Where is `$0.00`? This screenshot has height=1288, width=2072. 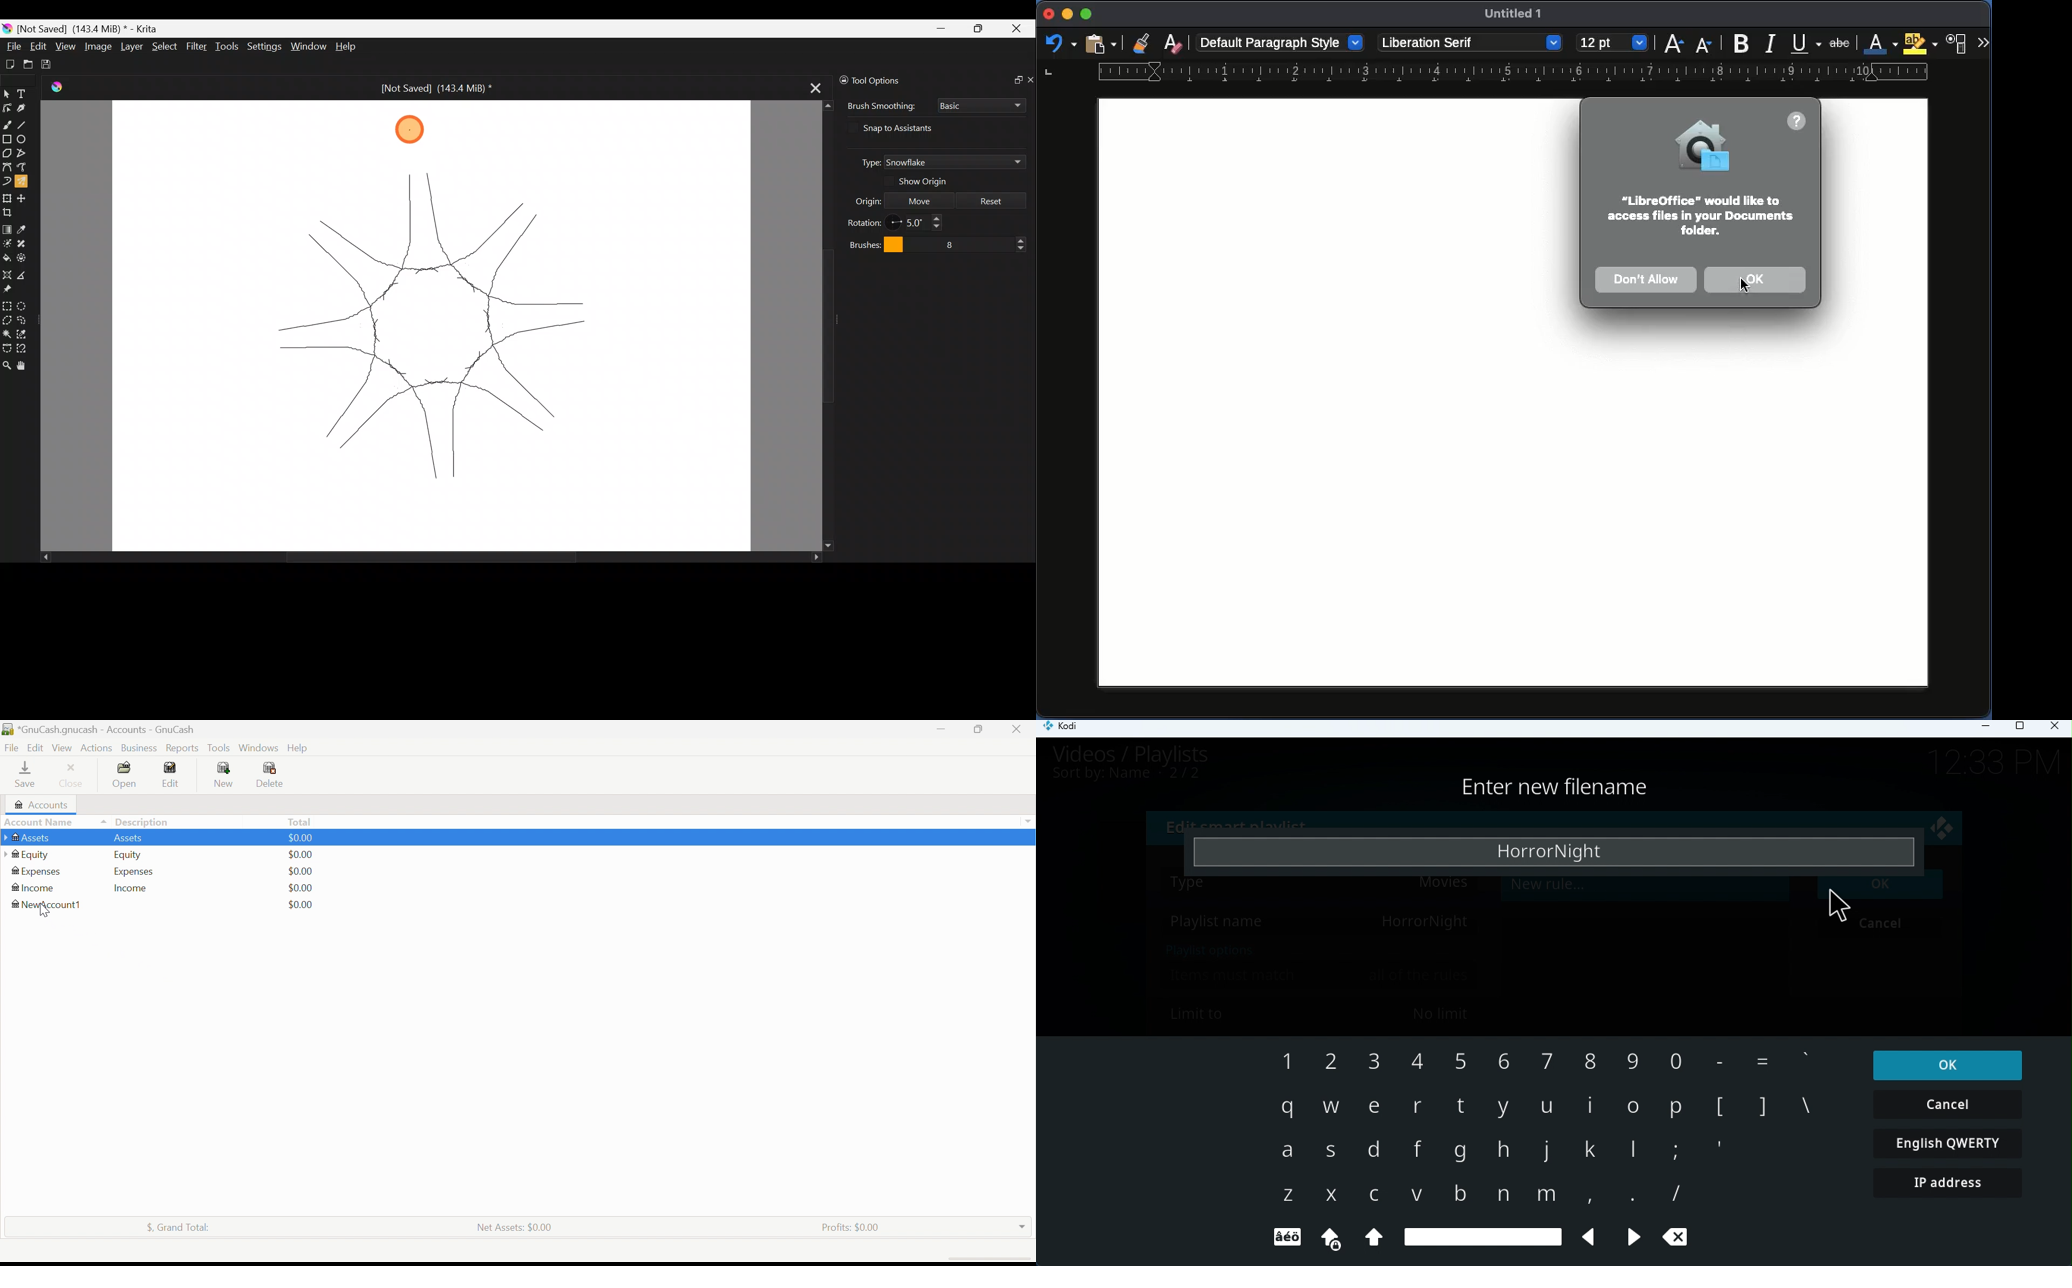 $0.00 is located at coordinates (299, 905).